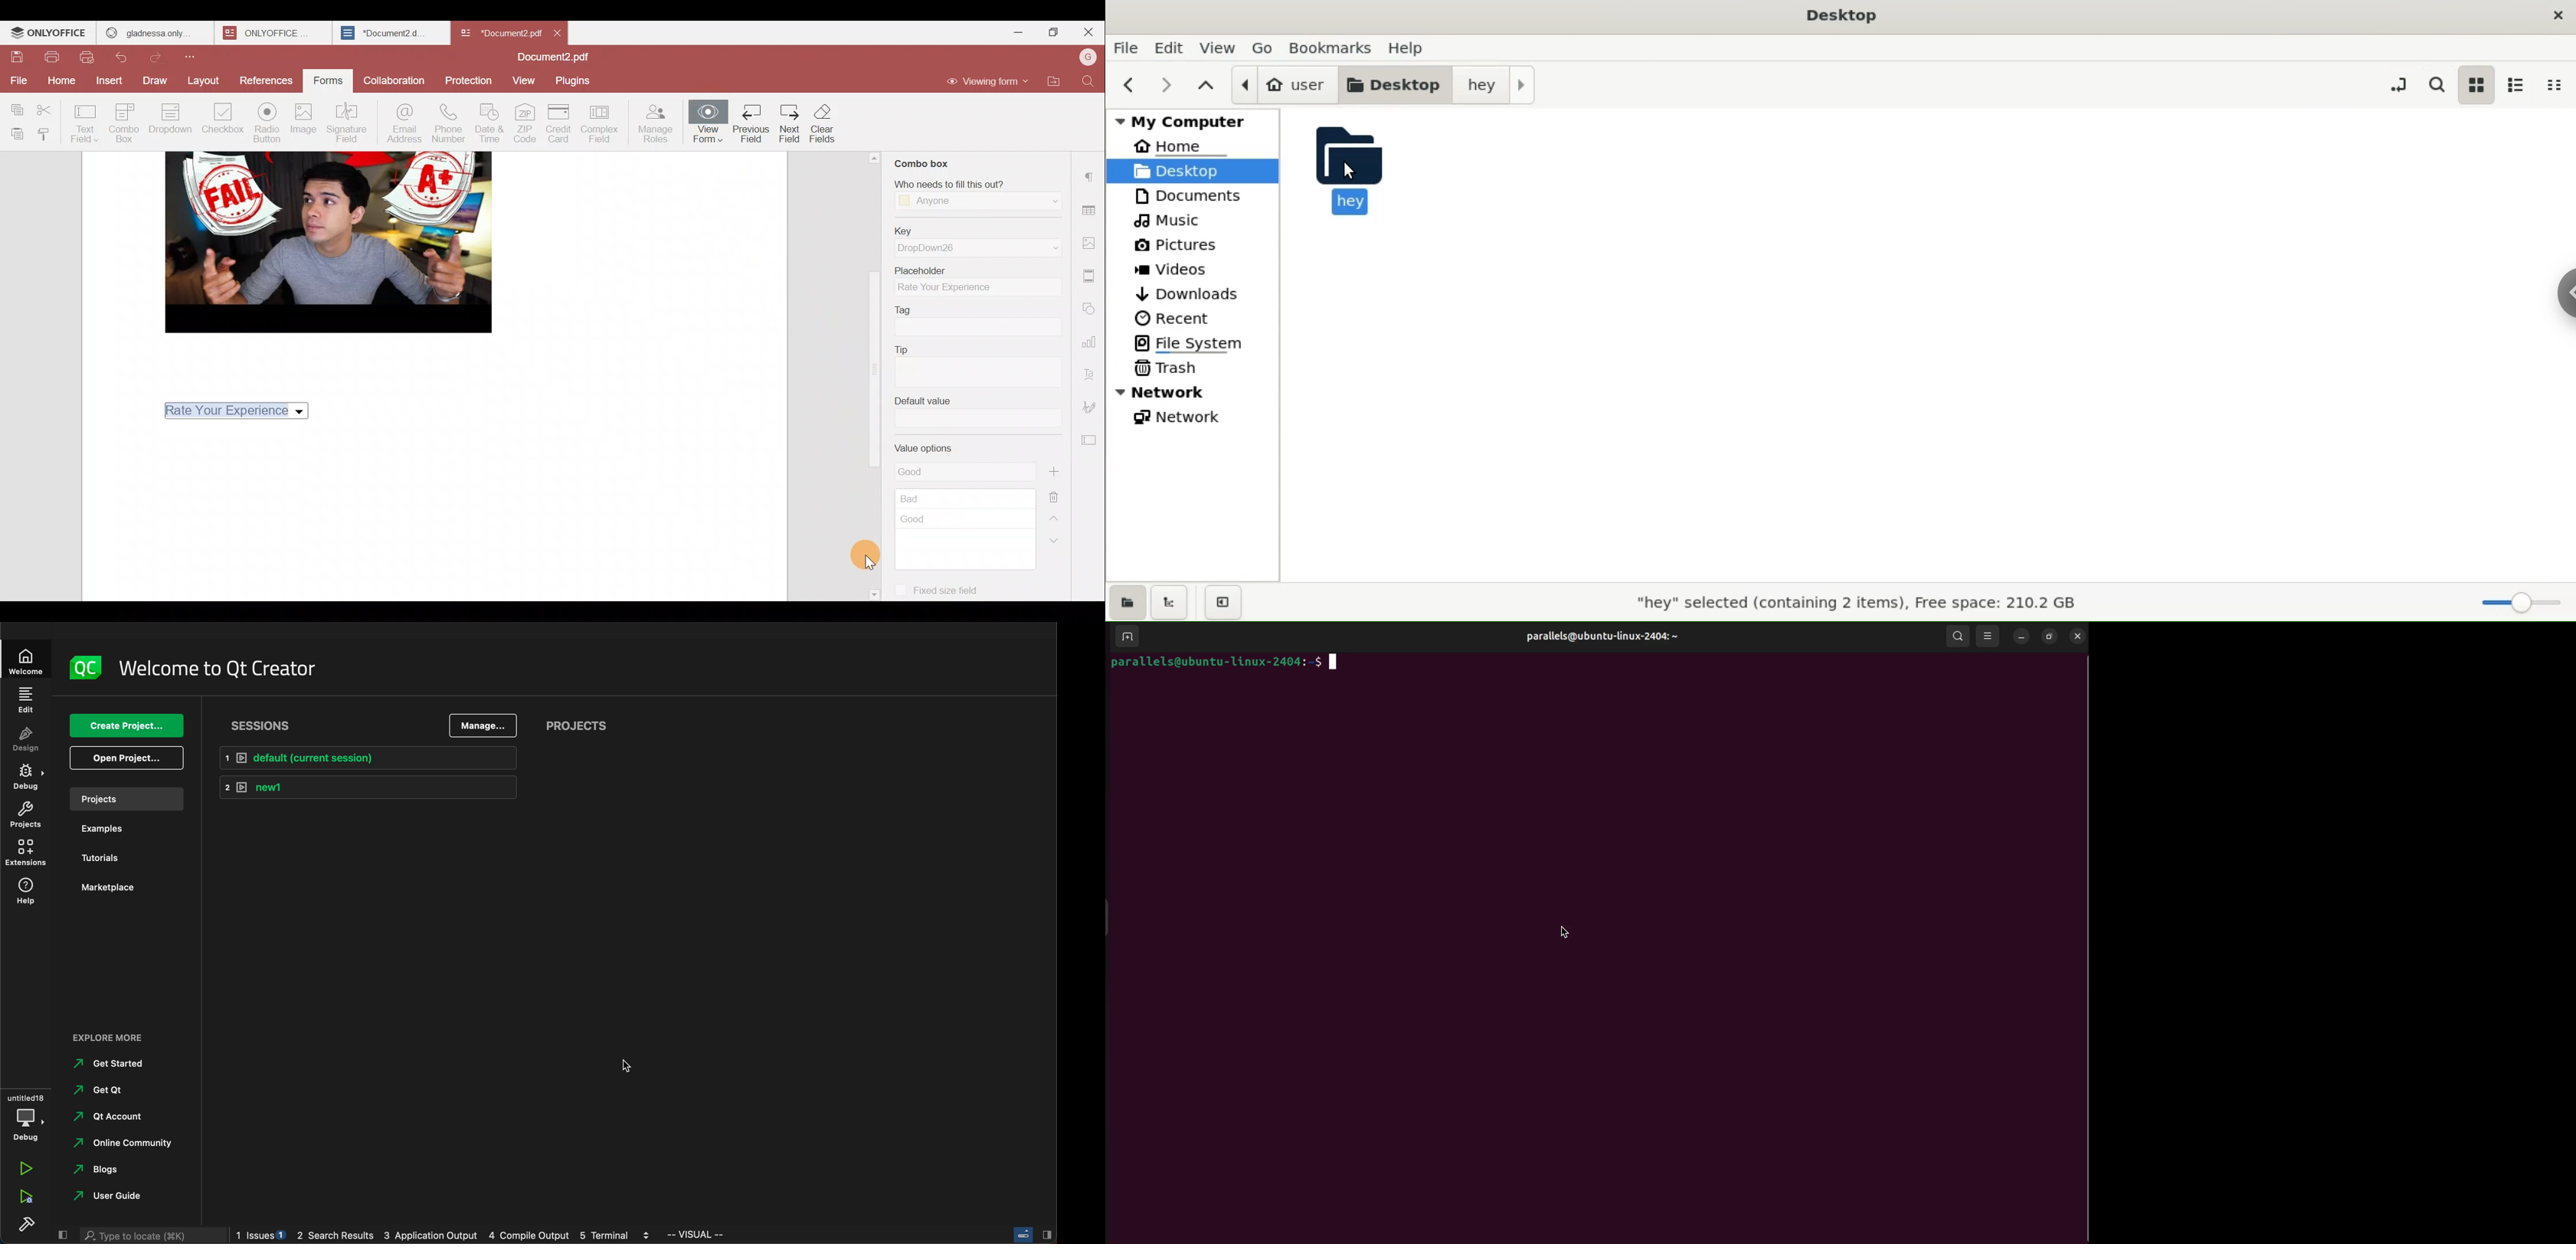 Image resolution: width=2576 pixels, height=1260 pixels. Describe the element at coordinates (1091, 276) in the screenshot. I see `Header & footer settings` at that location.